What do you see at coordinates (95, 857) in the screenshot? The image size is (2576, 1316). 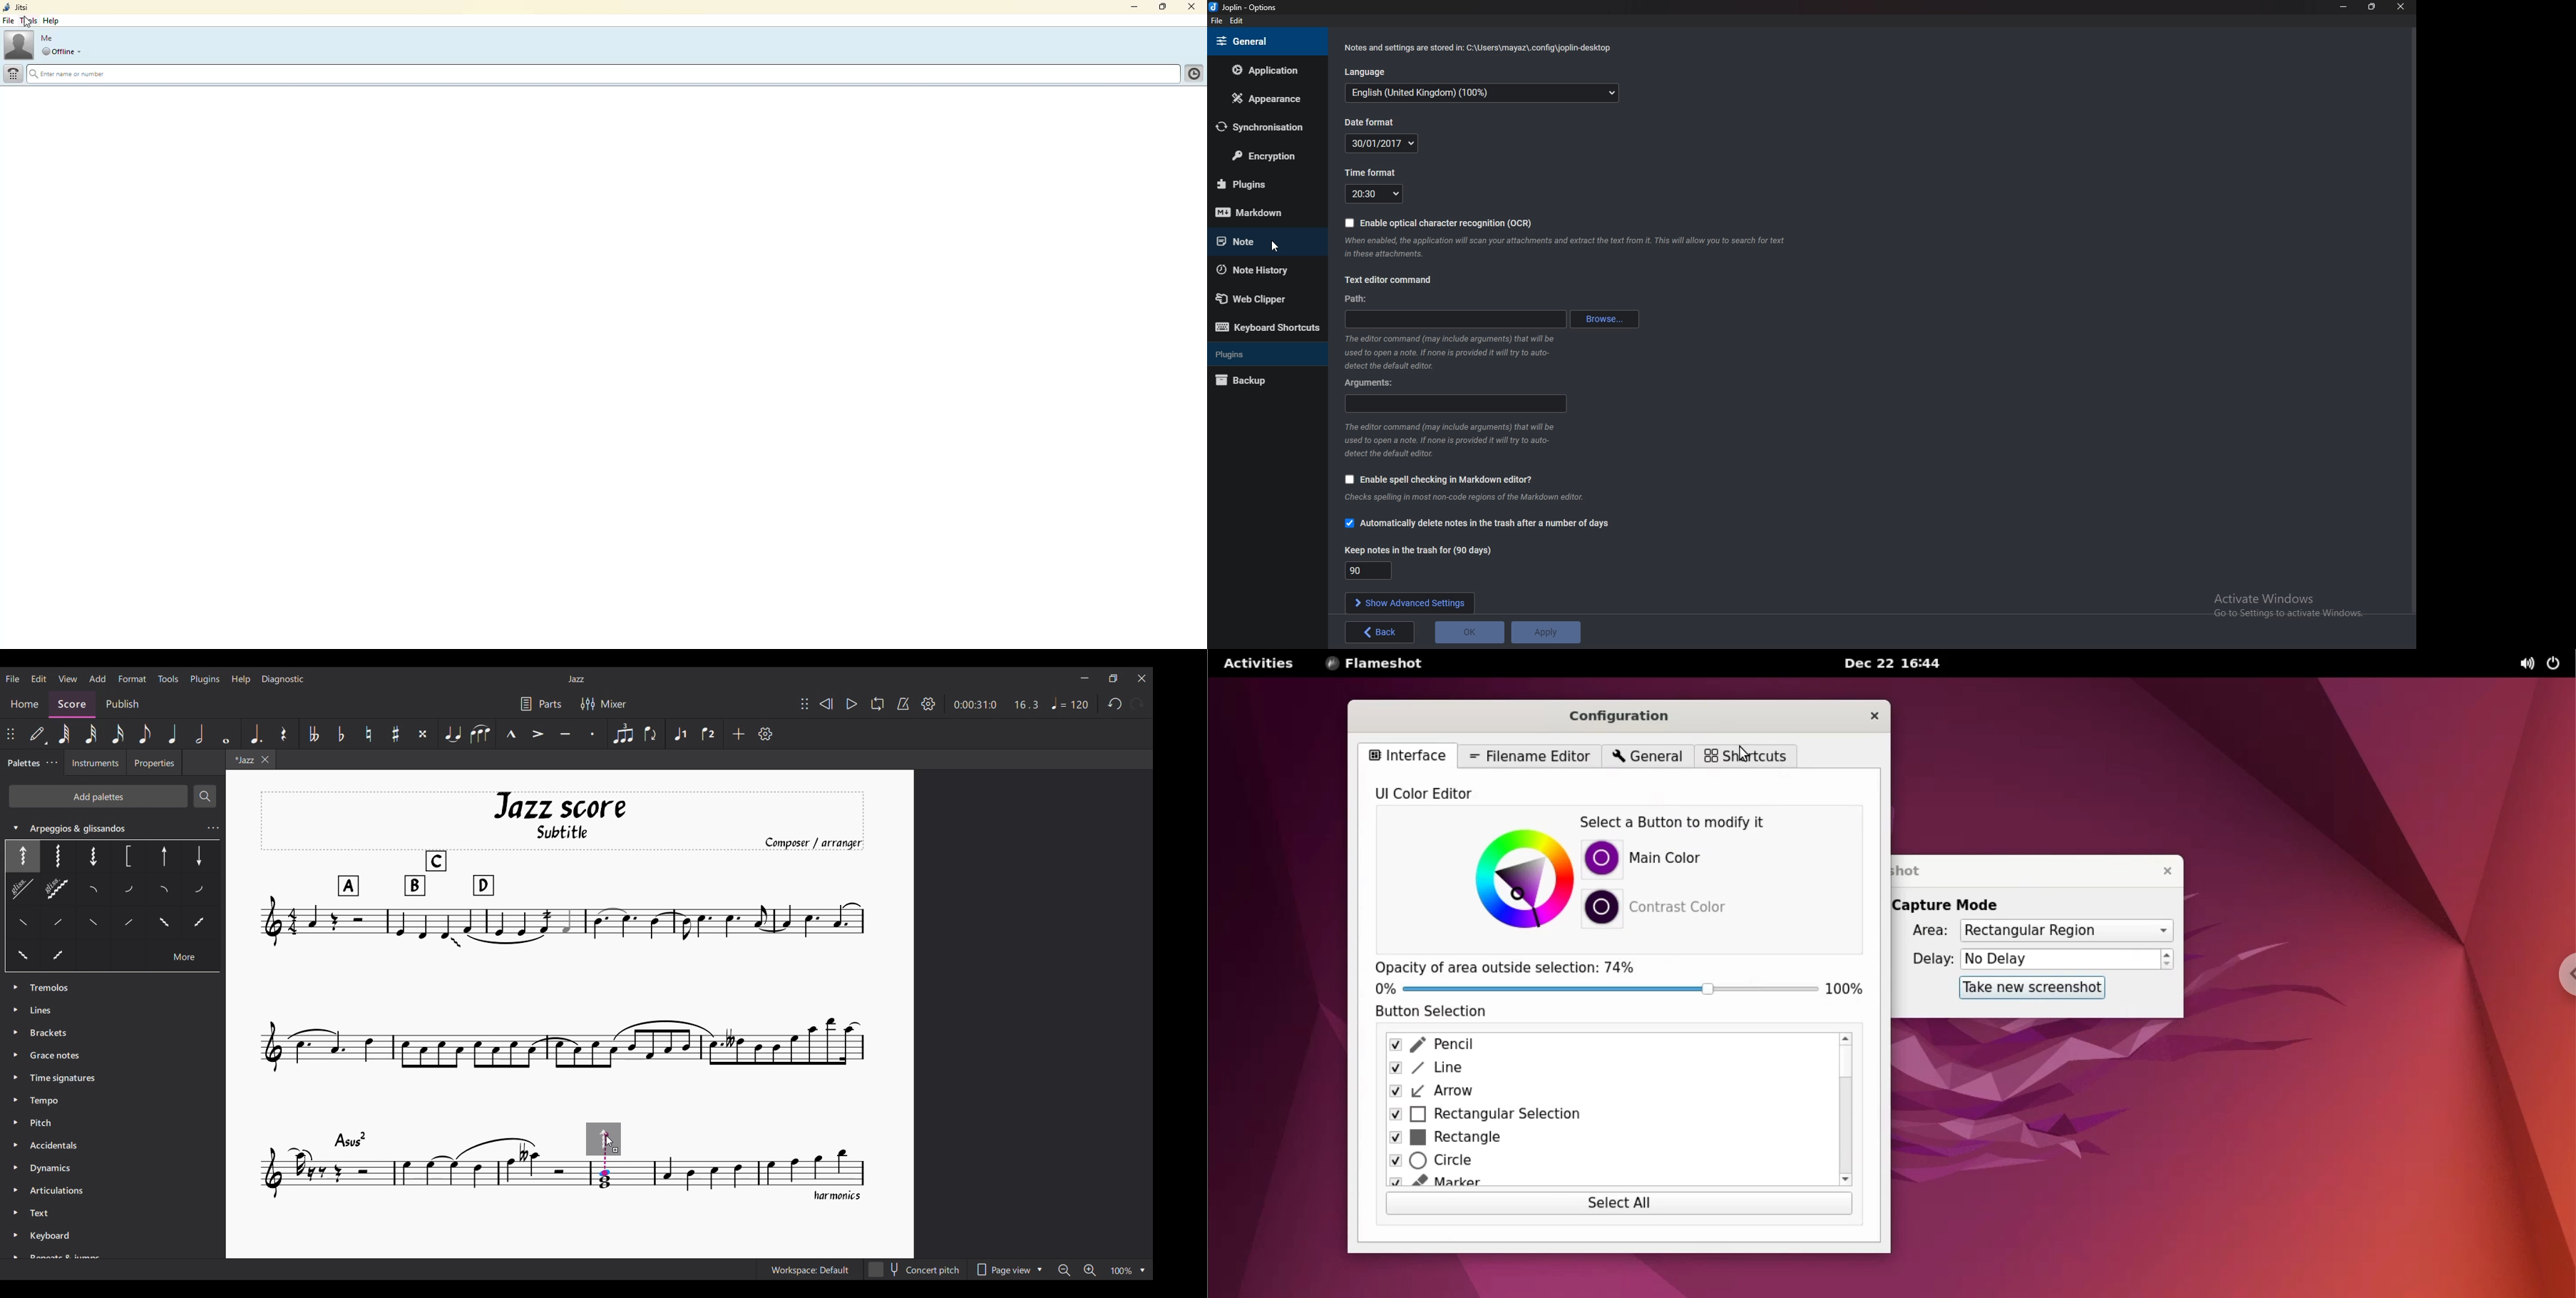 I see `` at bounding box center [95, 857].